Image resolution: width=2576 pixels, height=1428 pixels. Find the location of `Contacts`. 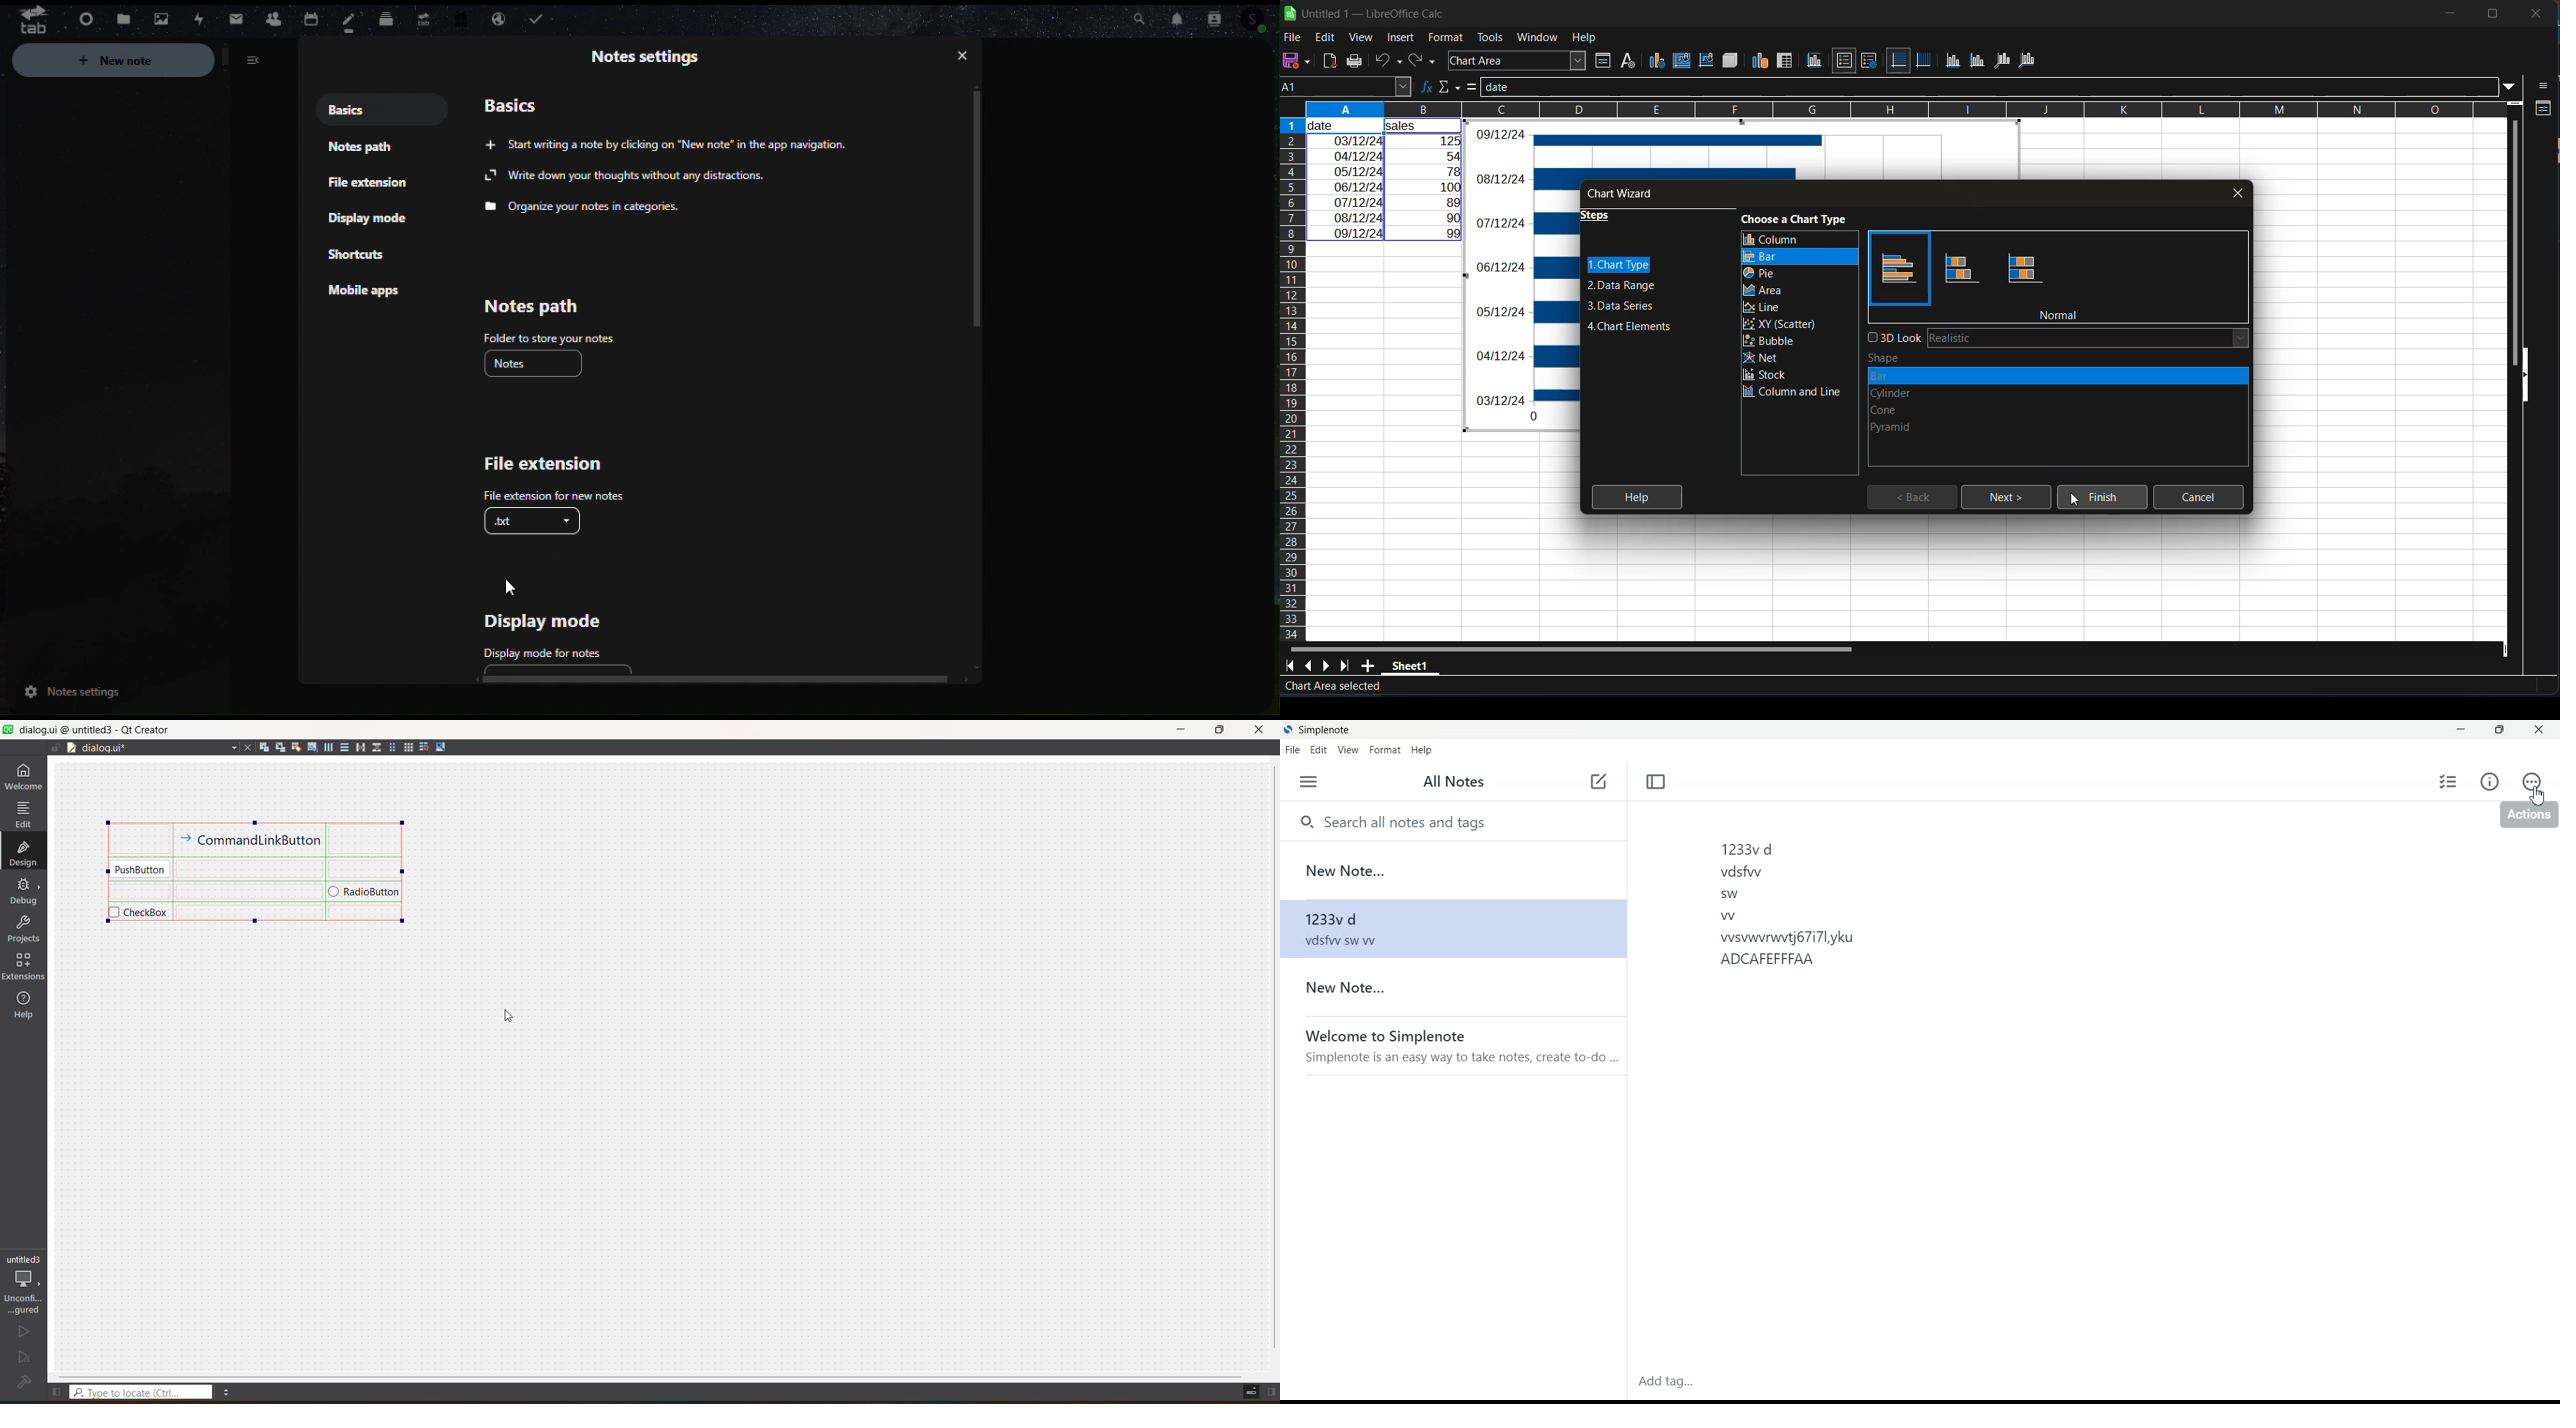

Contacts is located at coordinates (273, 17).